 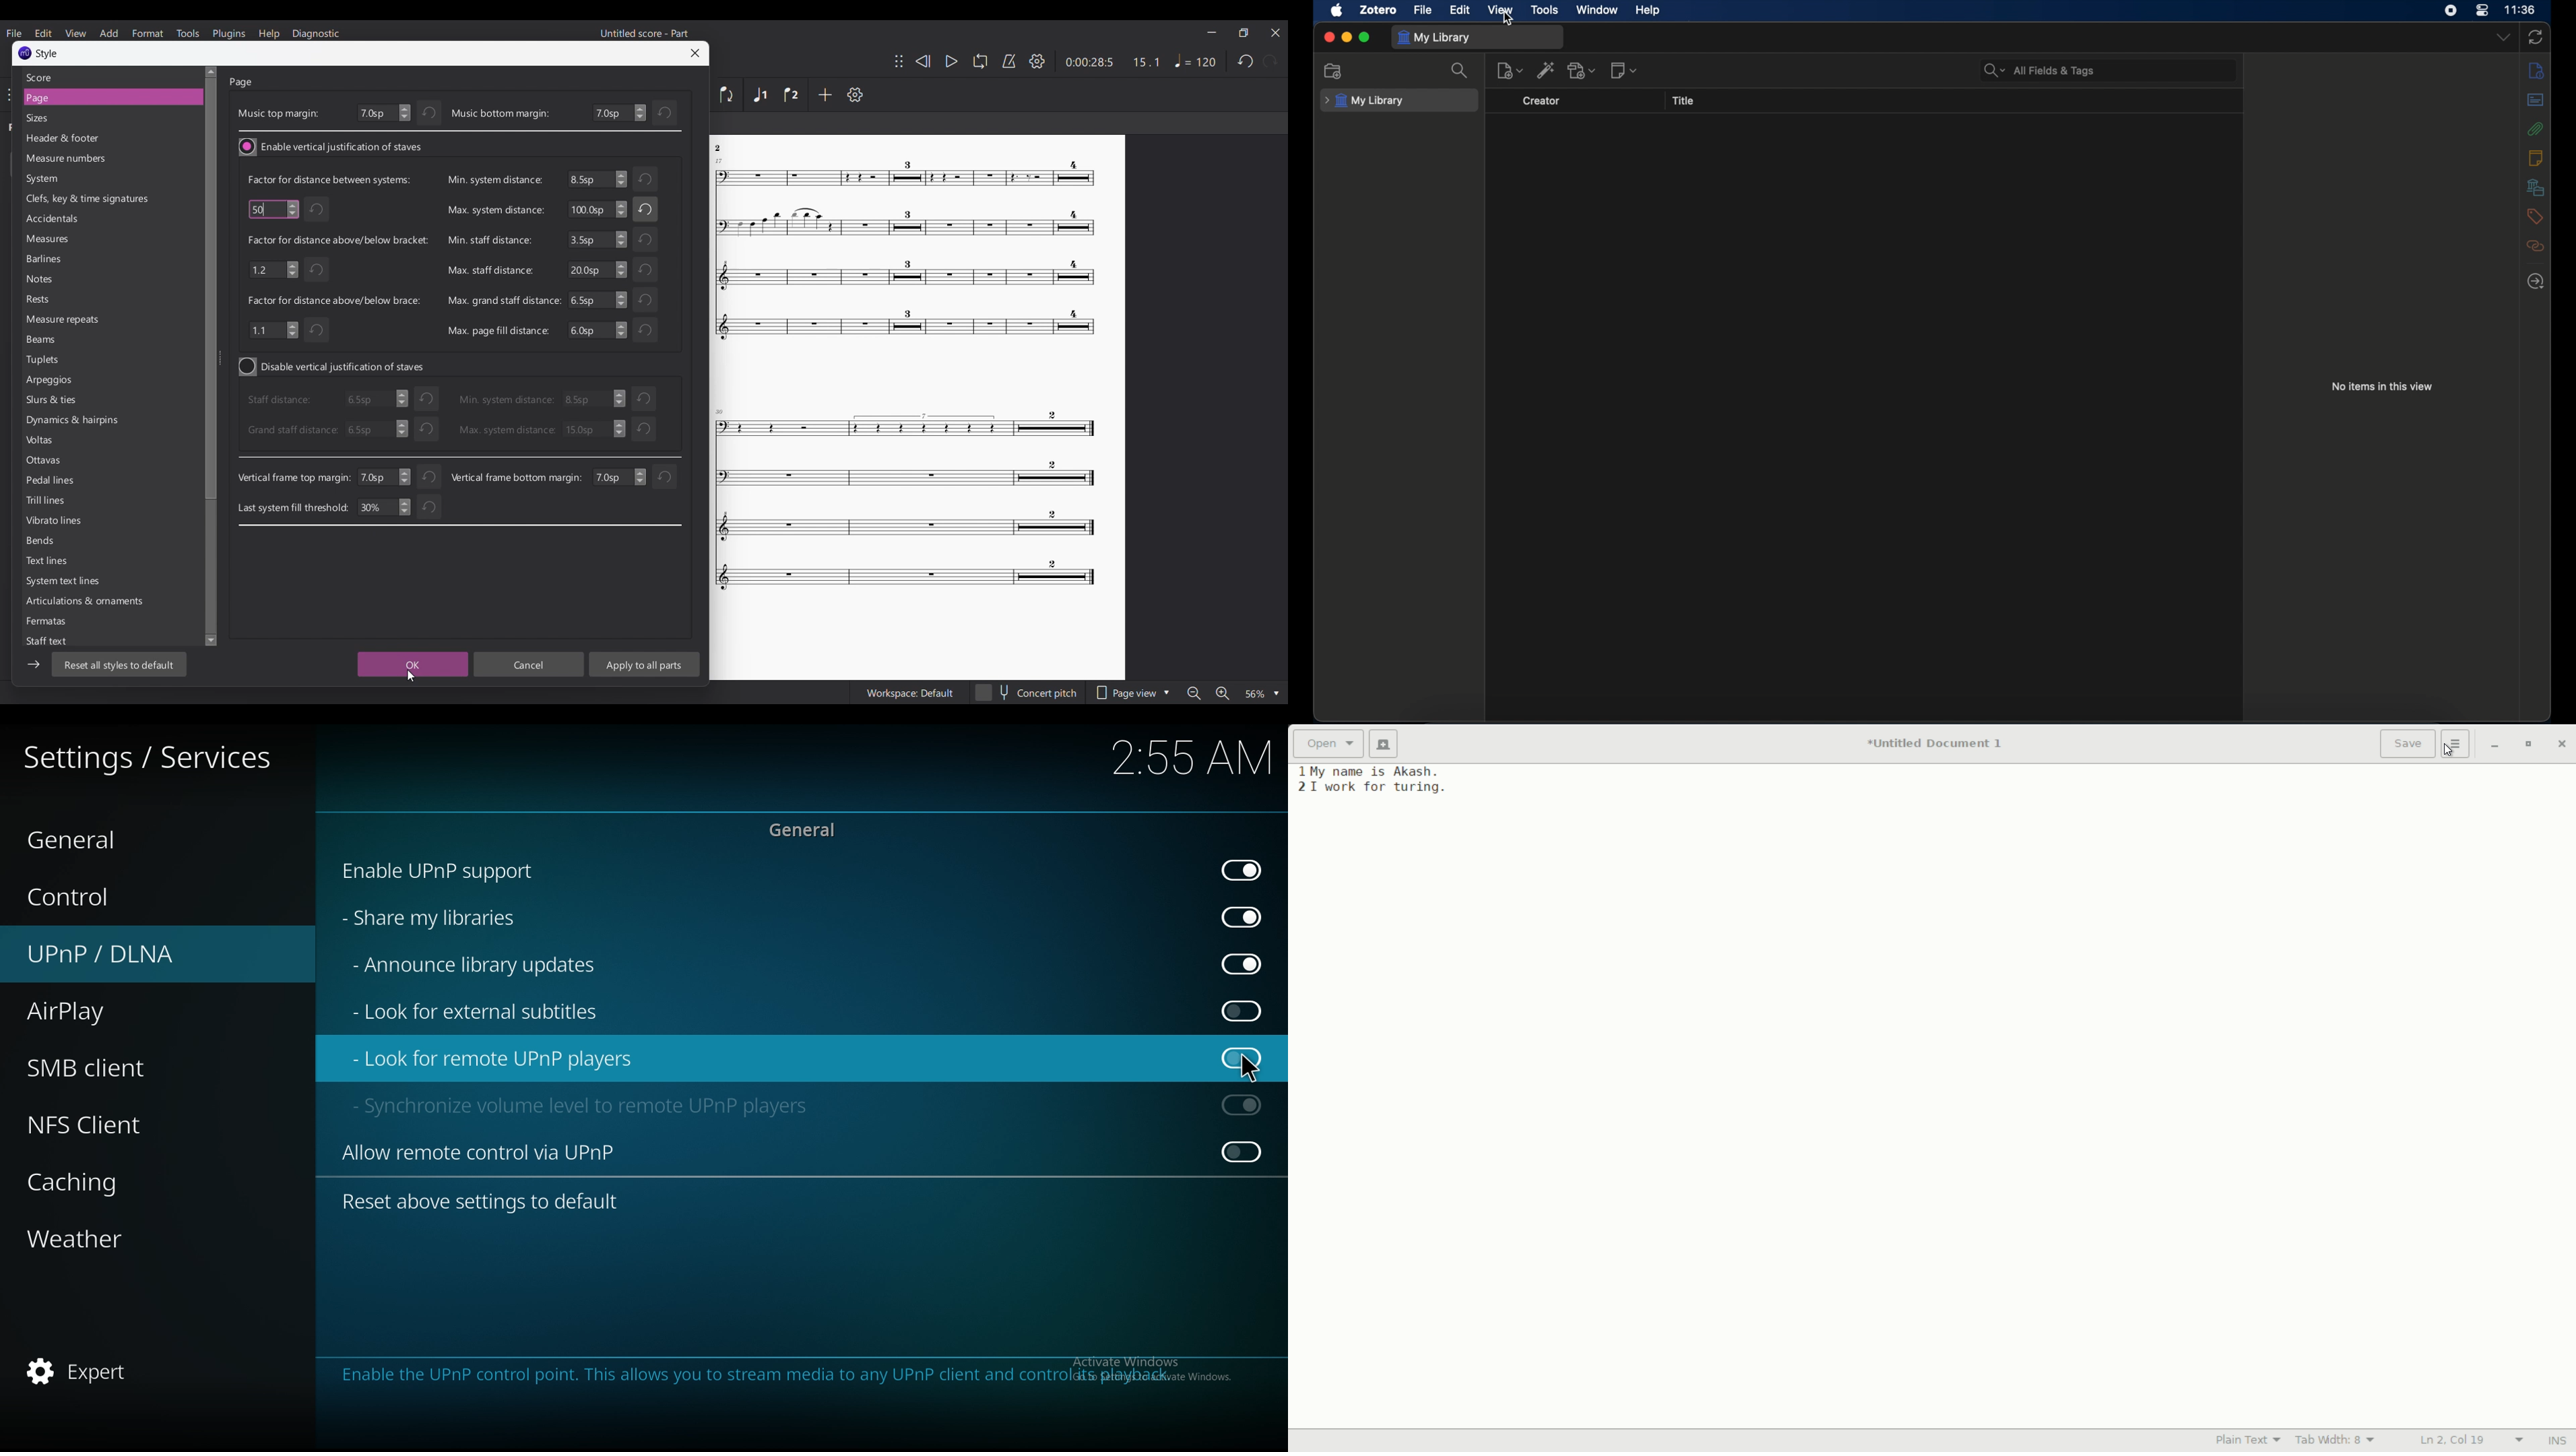 What do you see at coordinates (2040, 71) in the screenshot?
I see `search bar` at bounding box center [2040, 71].